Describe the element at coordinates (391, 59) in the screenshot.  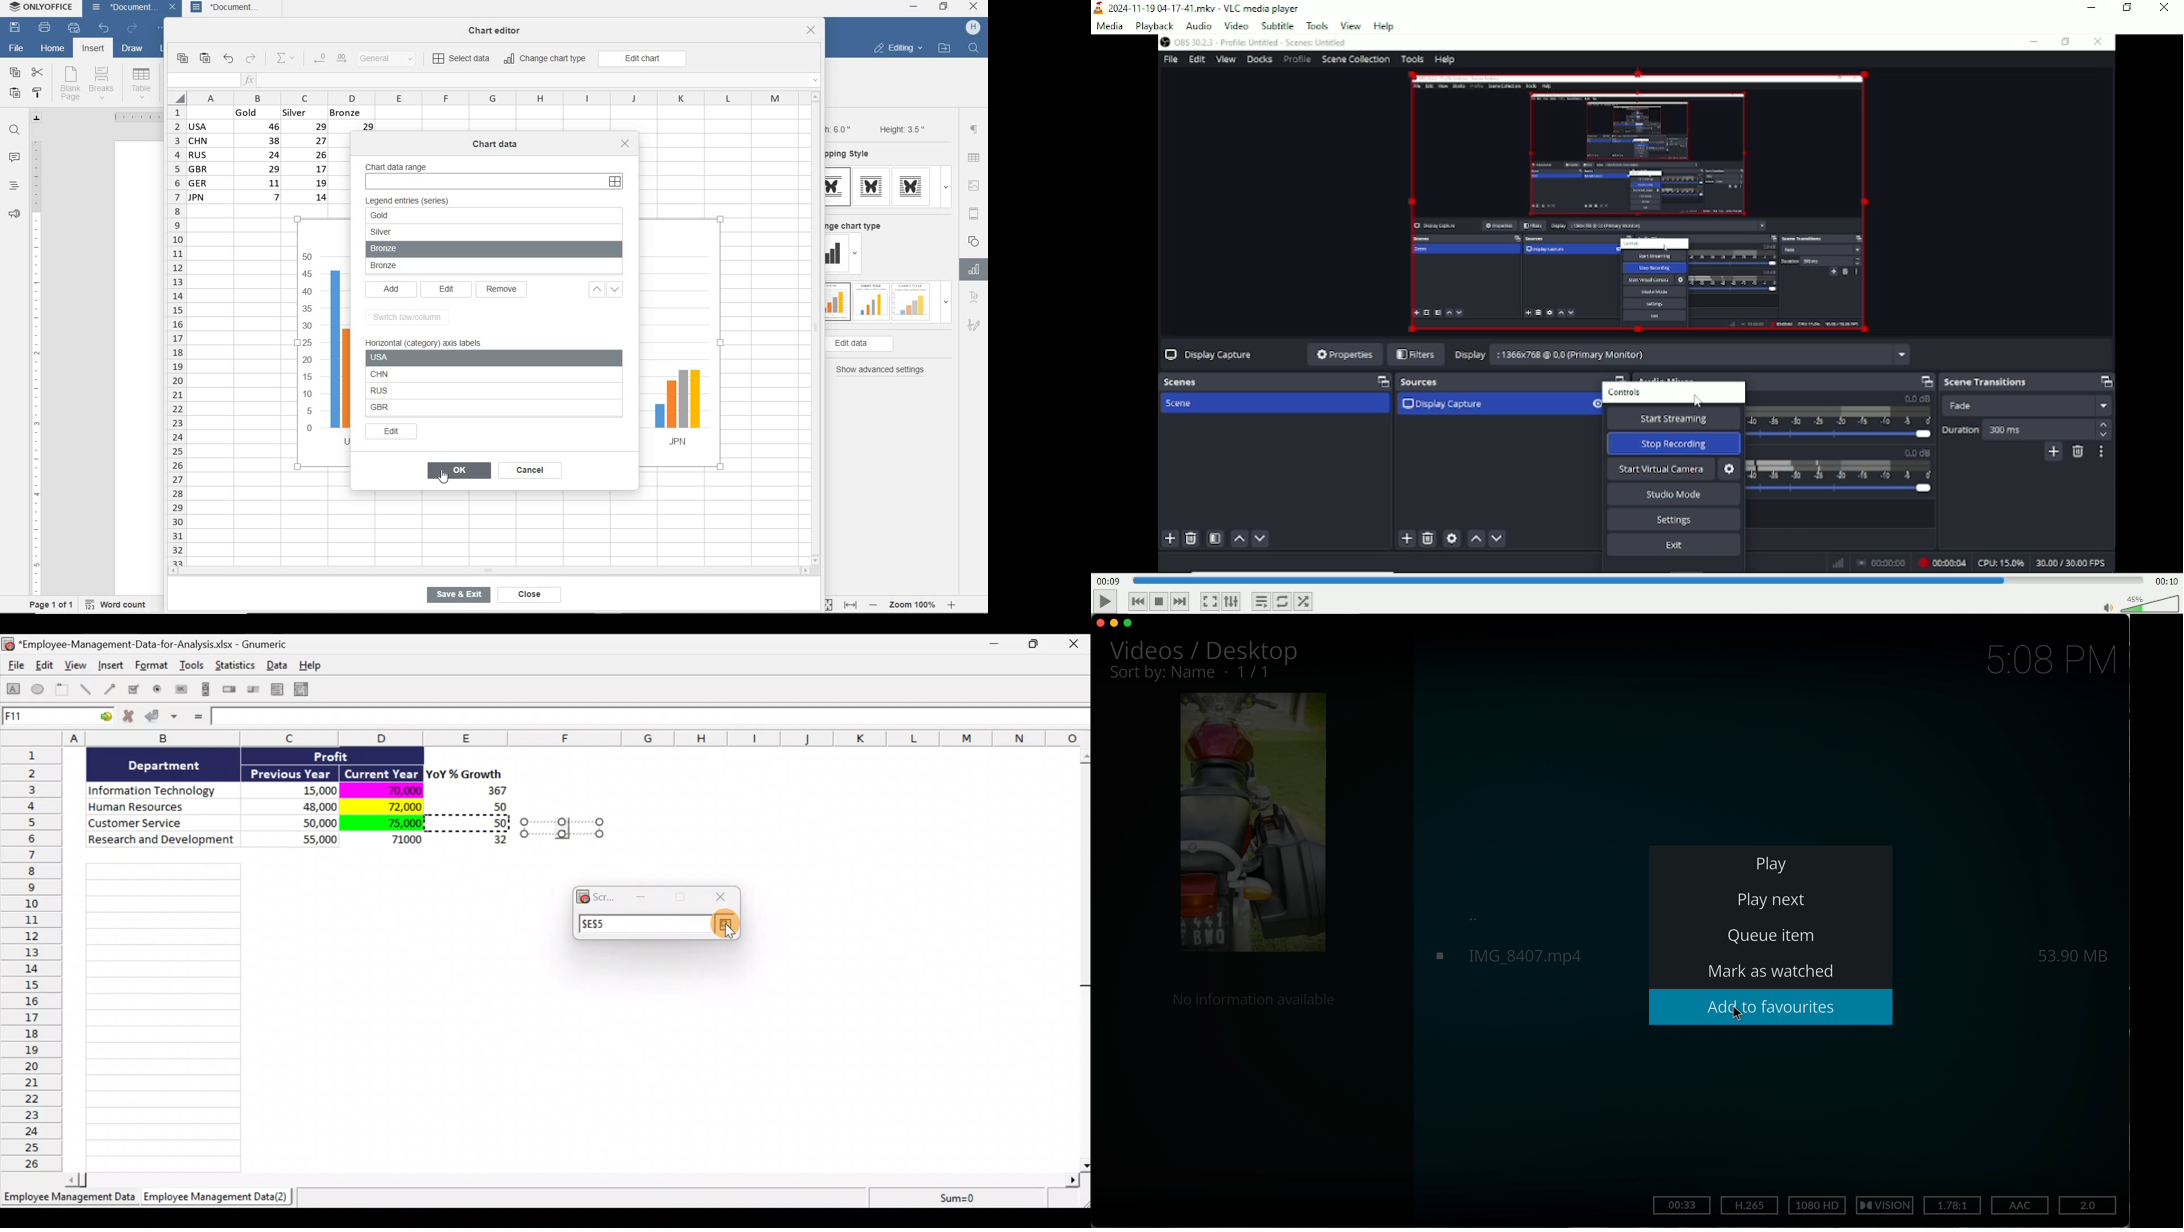
I see `number format` at that location.